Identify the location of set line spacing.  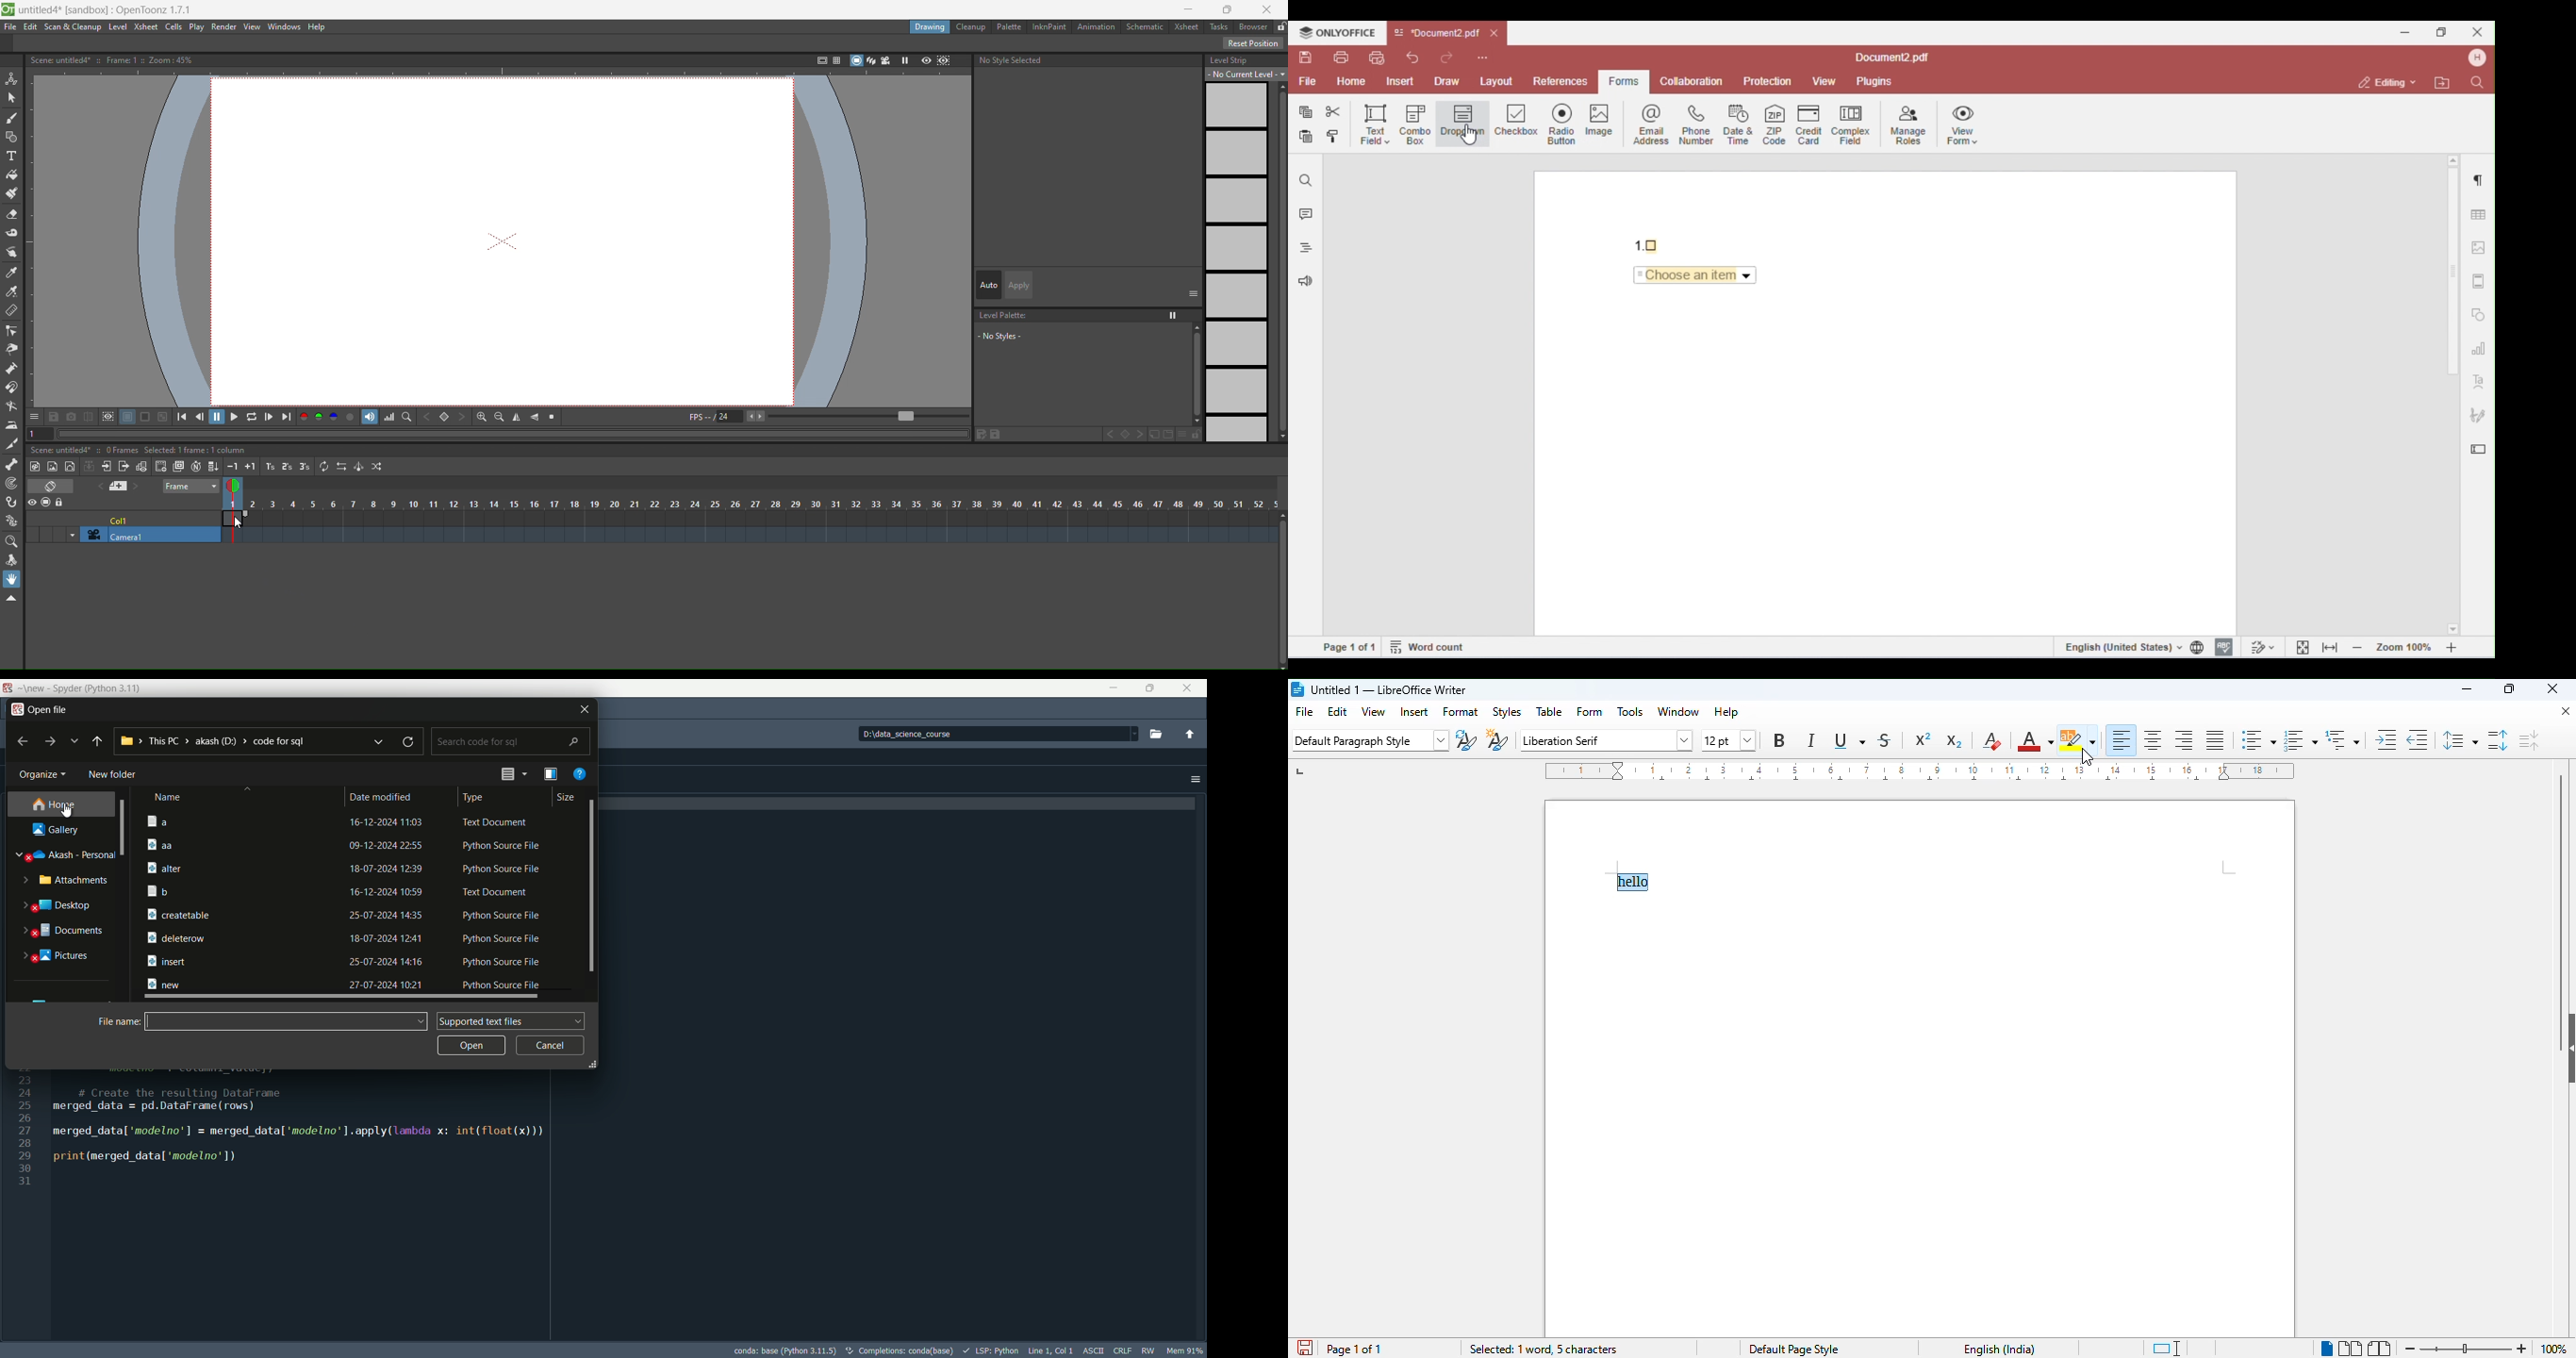
(2458, 740).